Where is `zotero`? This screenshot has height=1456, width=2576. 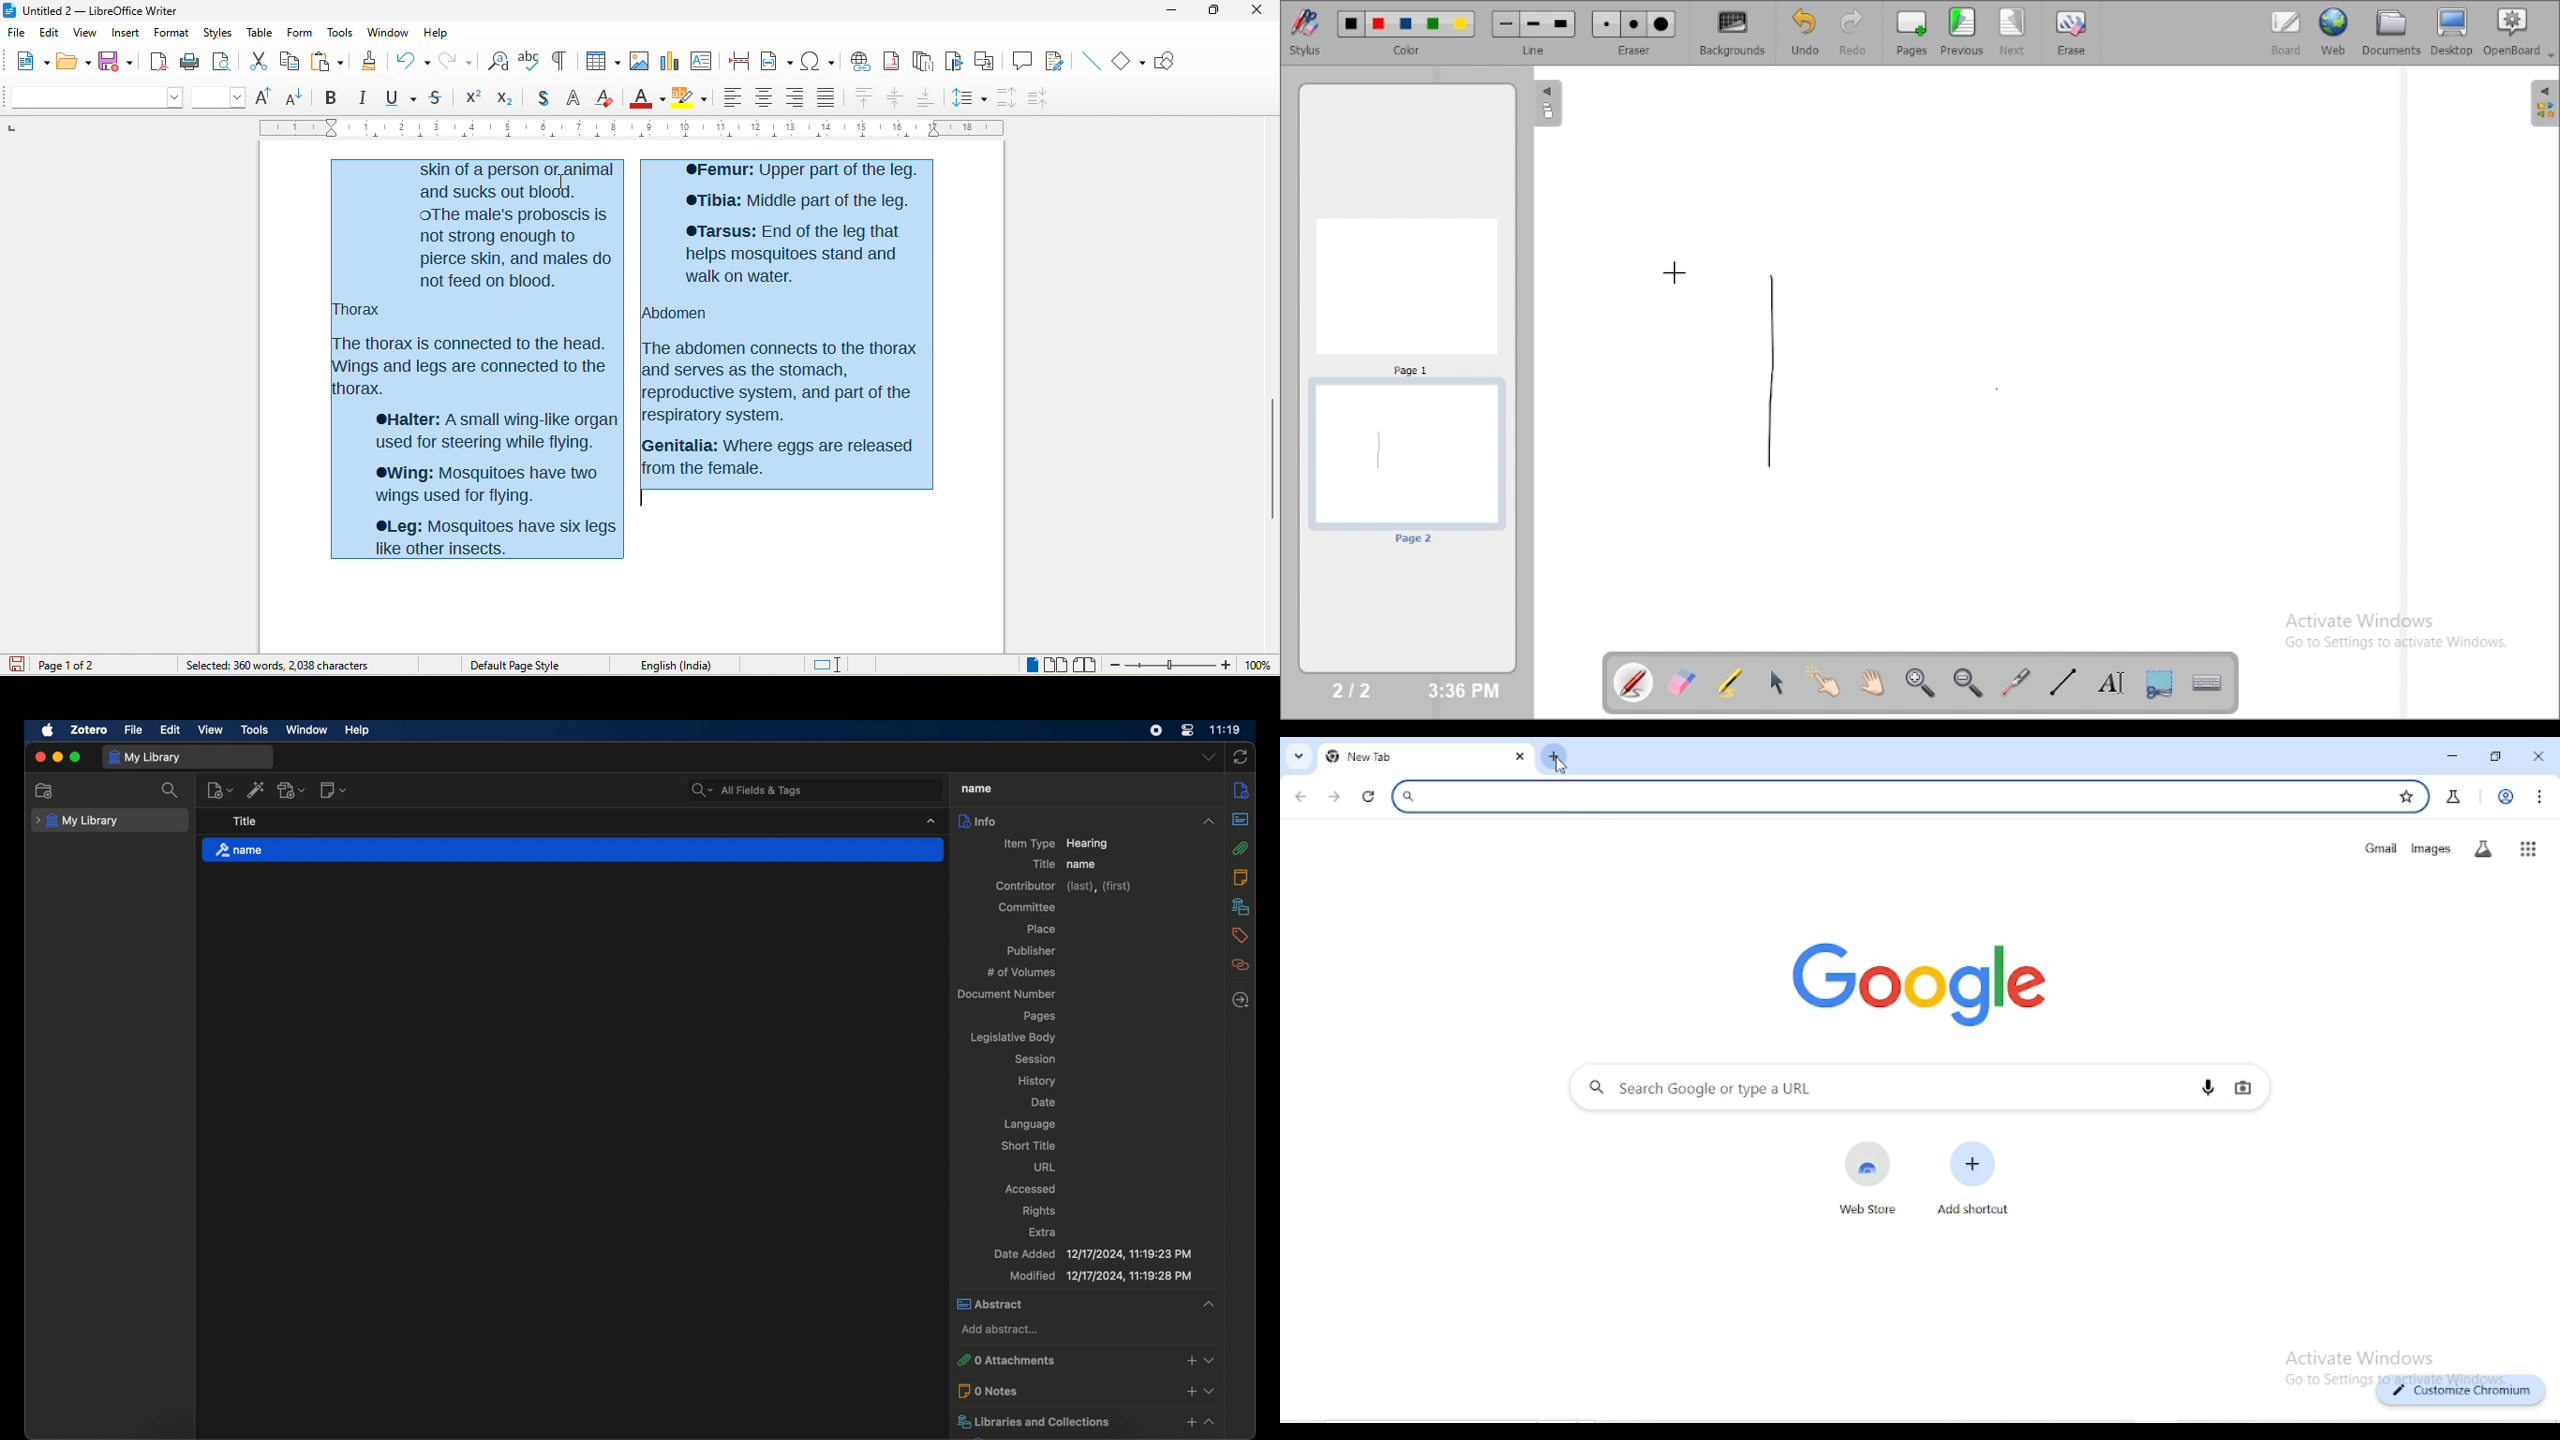 zotero is located at coordinates (87, 730).